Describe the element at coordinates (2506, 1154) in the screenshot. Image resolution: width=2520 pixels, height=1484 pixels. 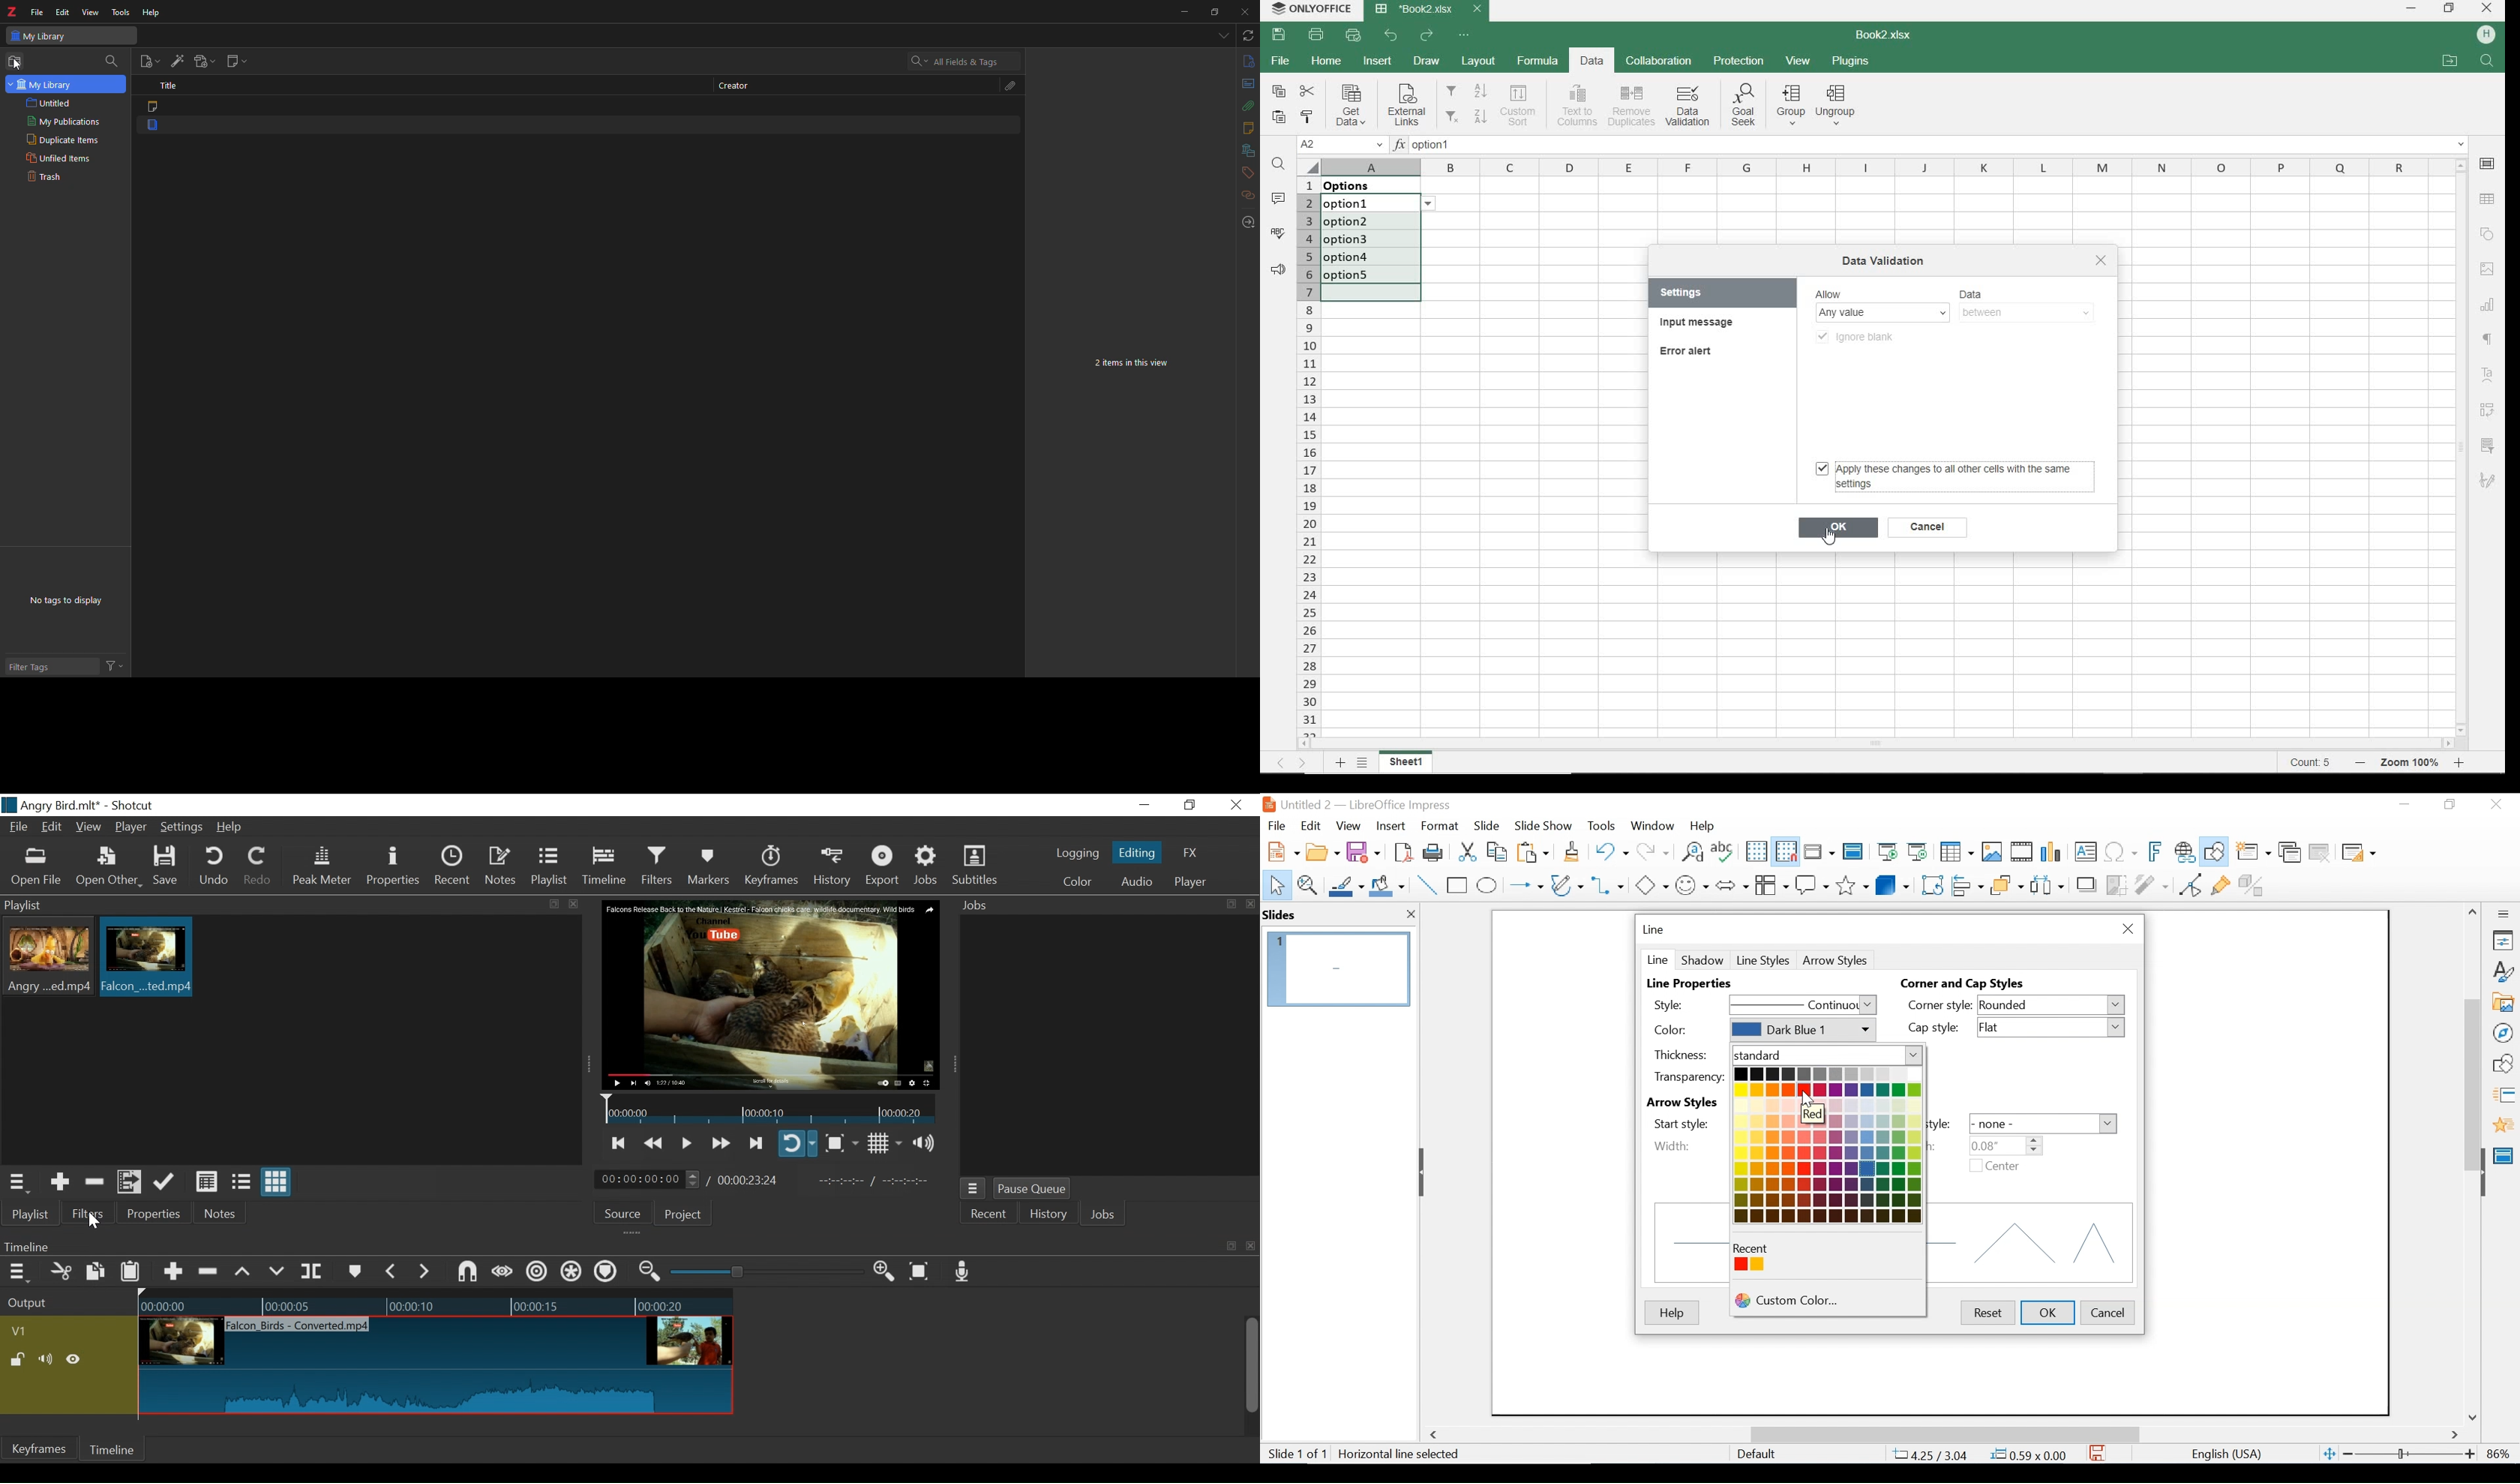
I see `Master Slide` at that location.